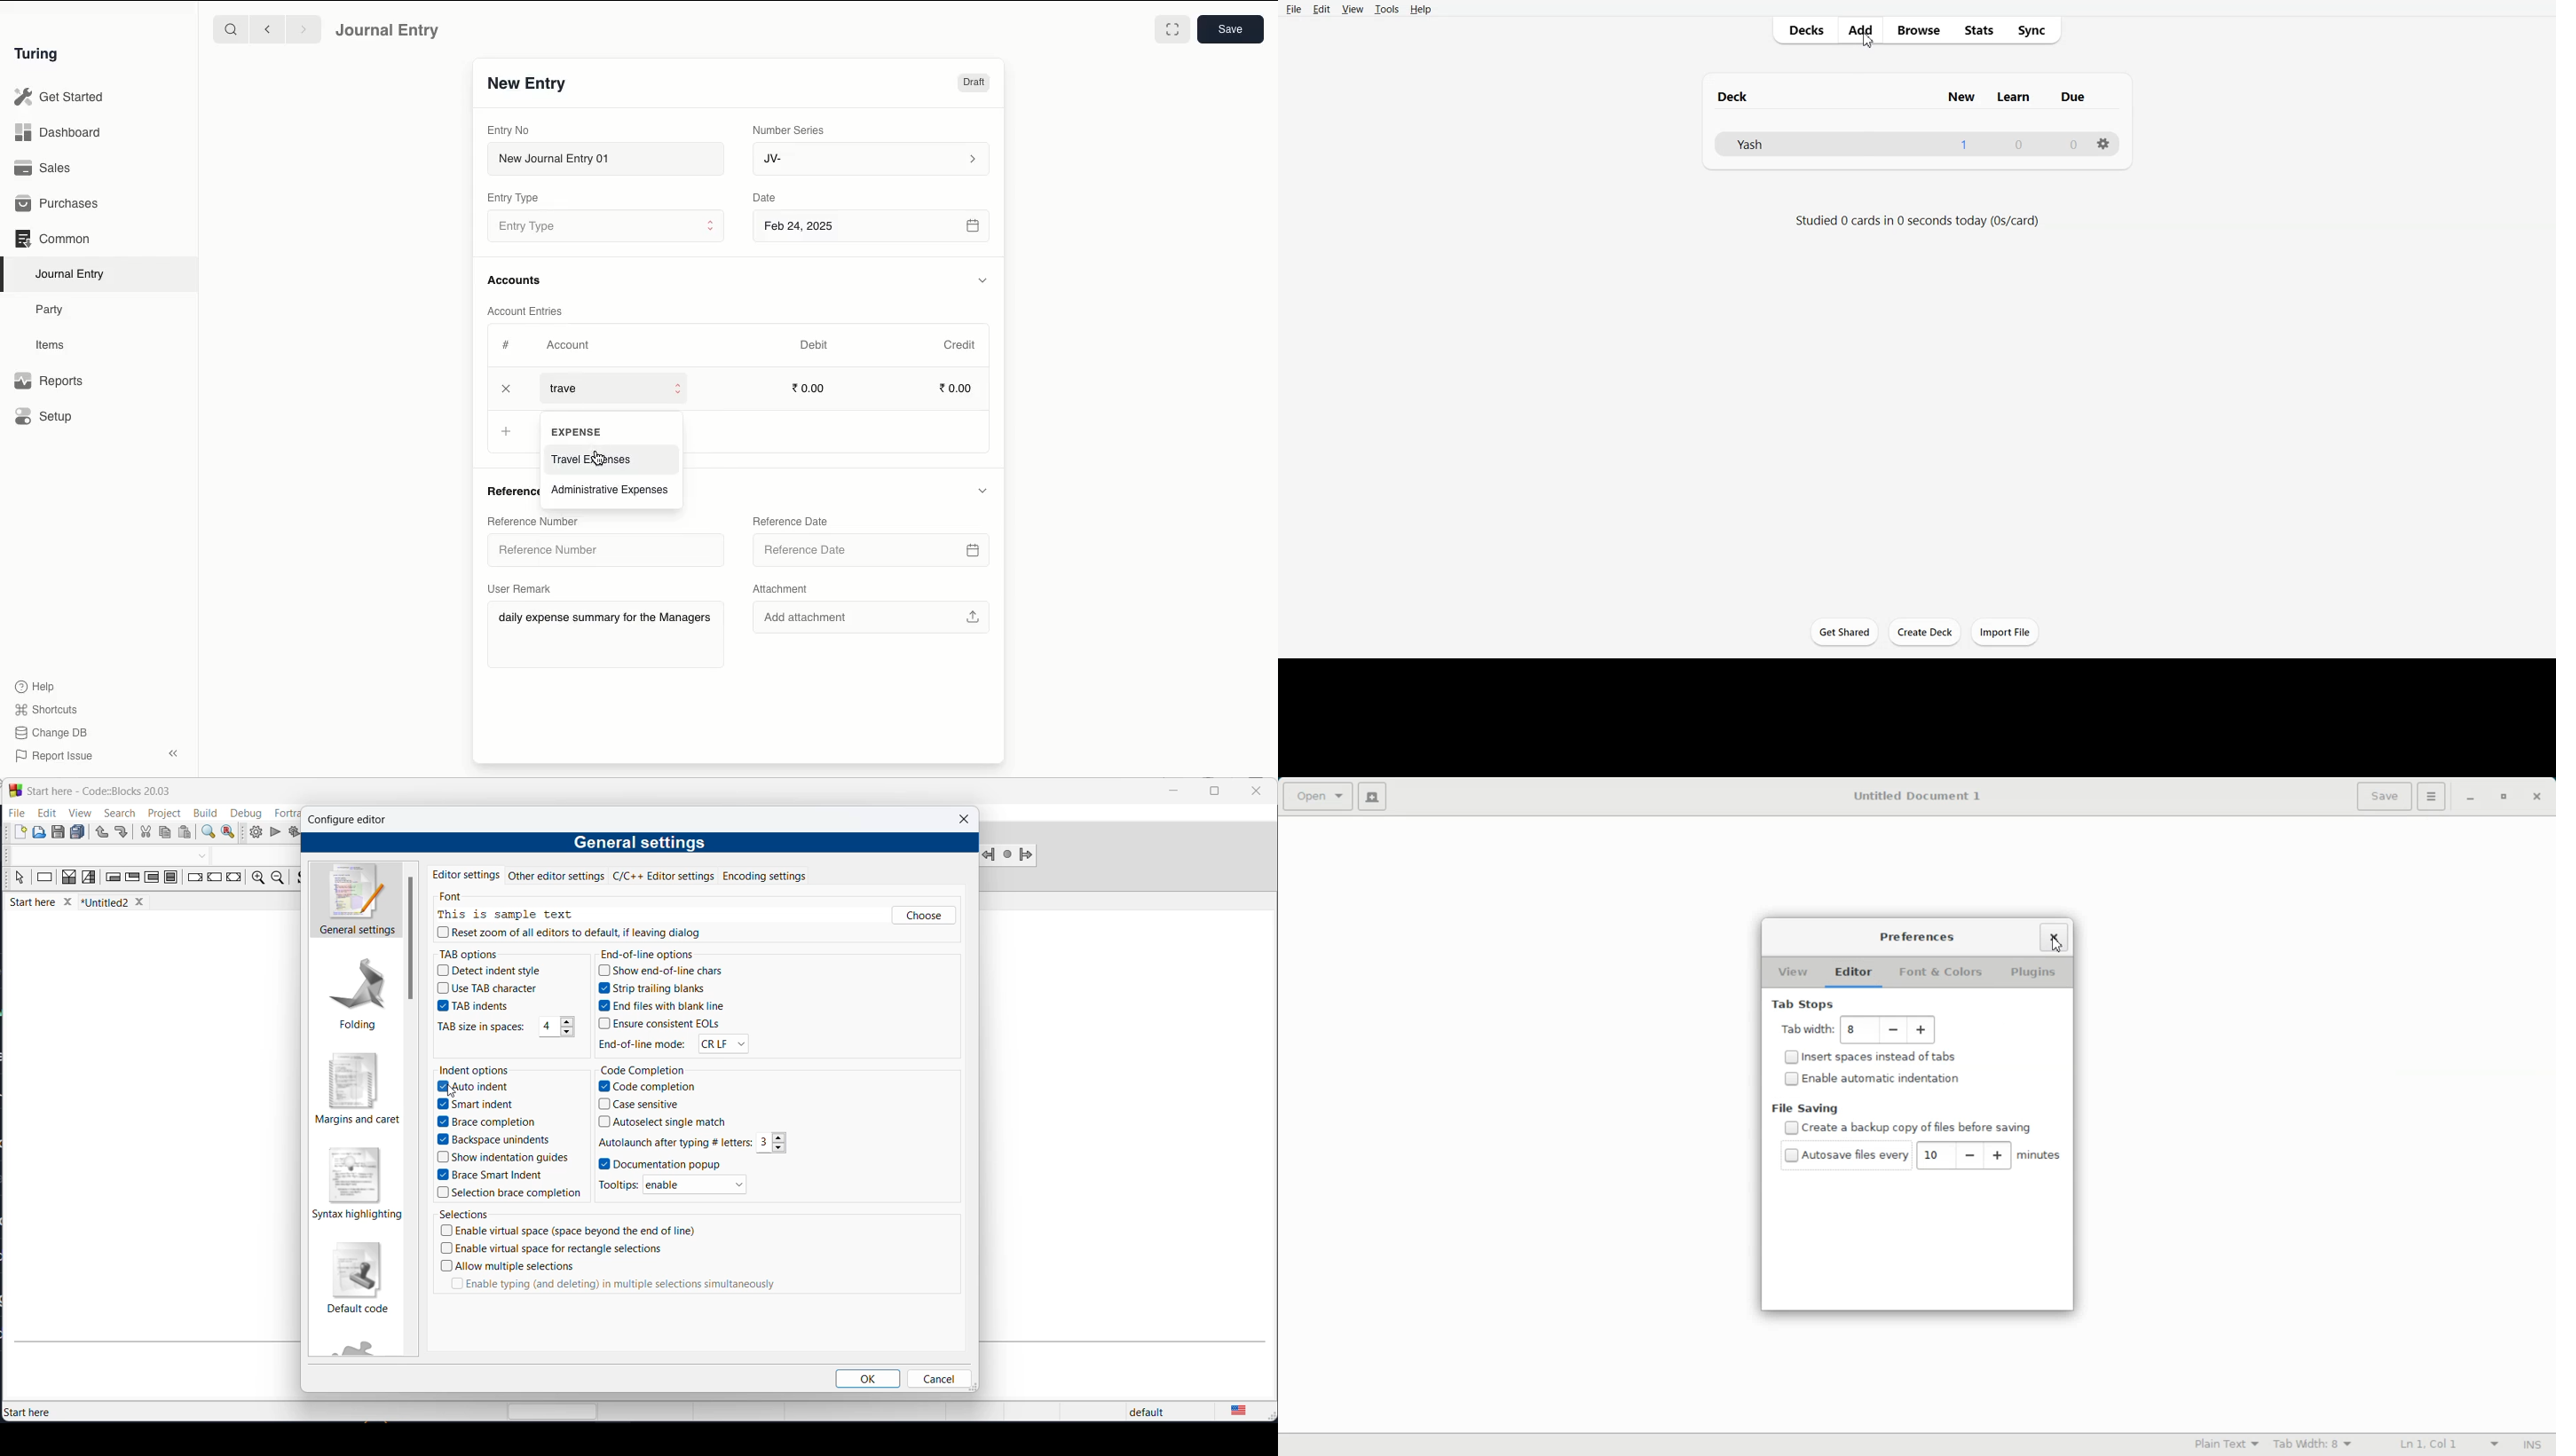  I want to click on Add Row, so click(572, 390).